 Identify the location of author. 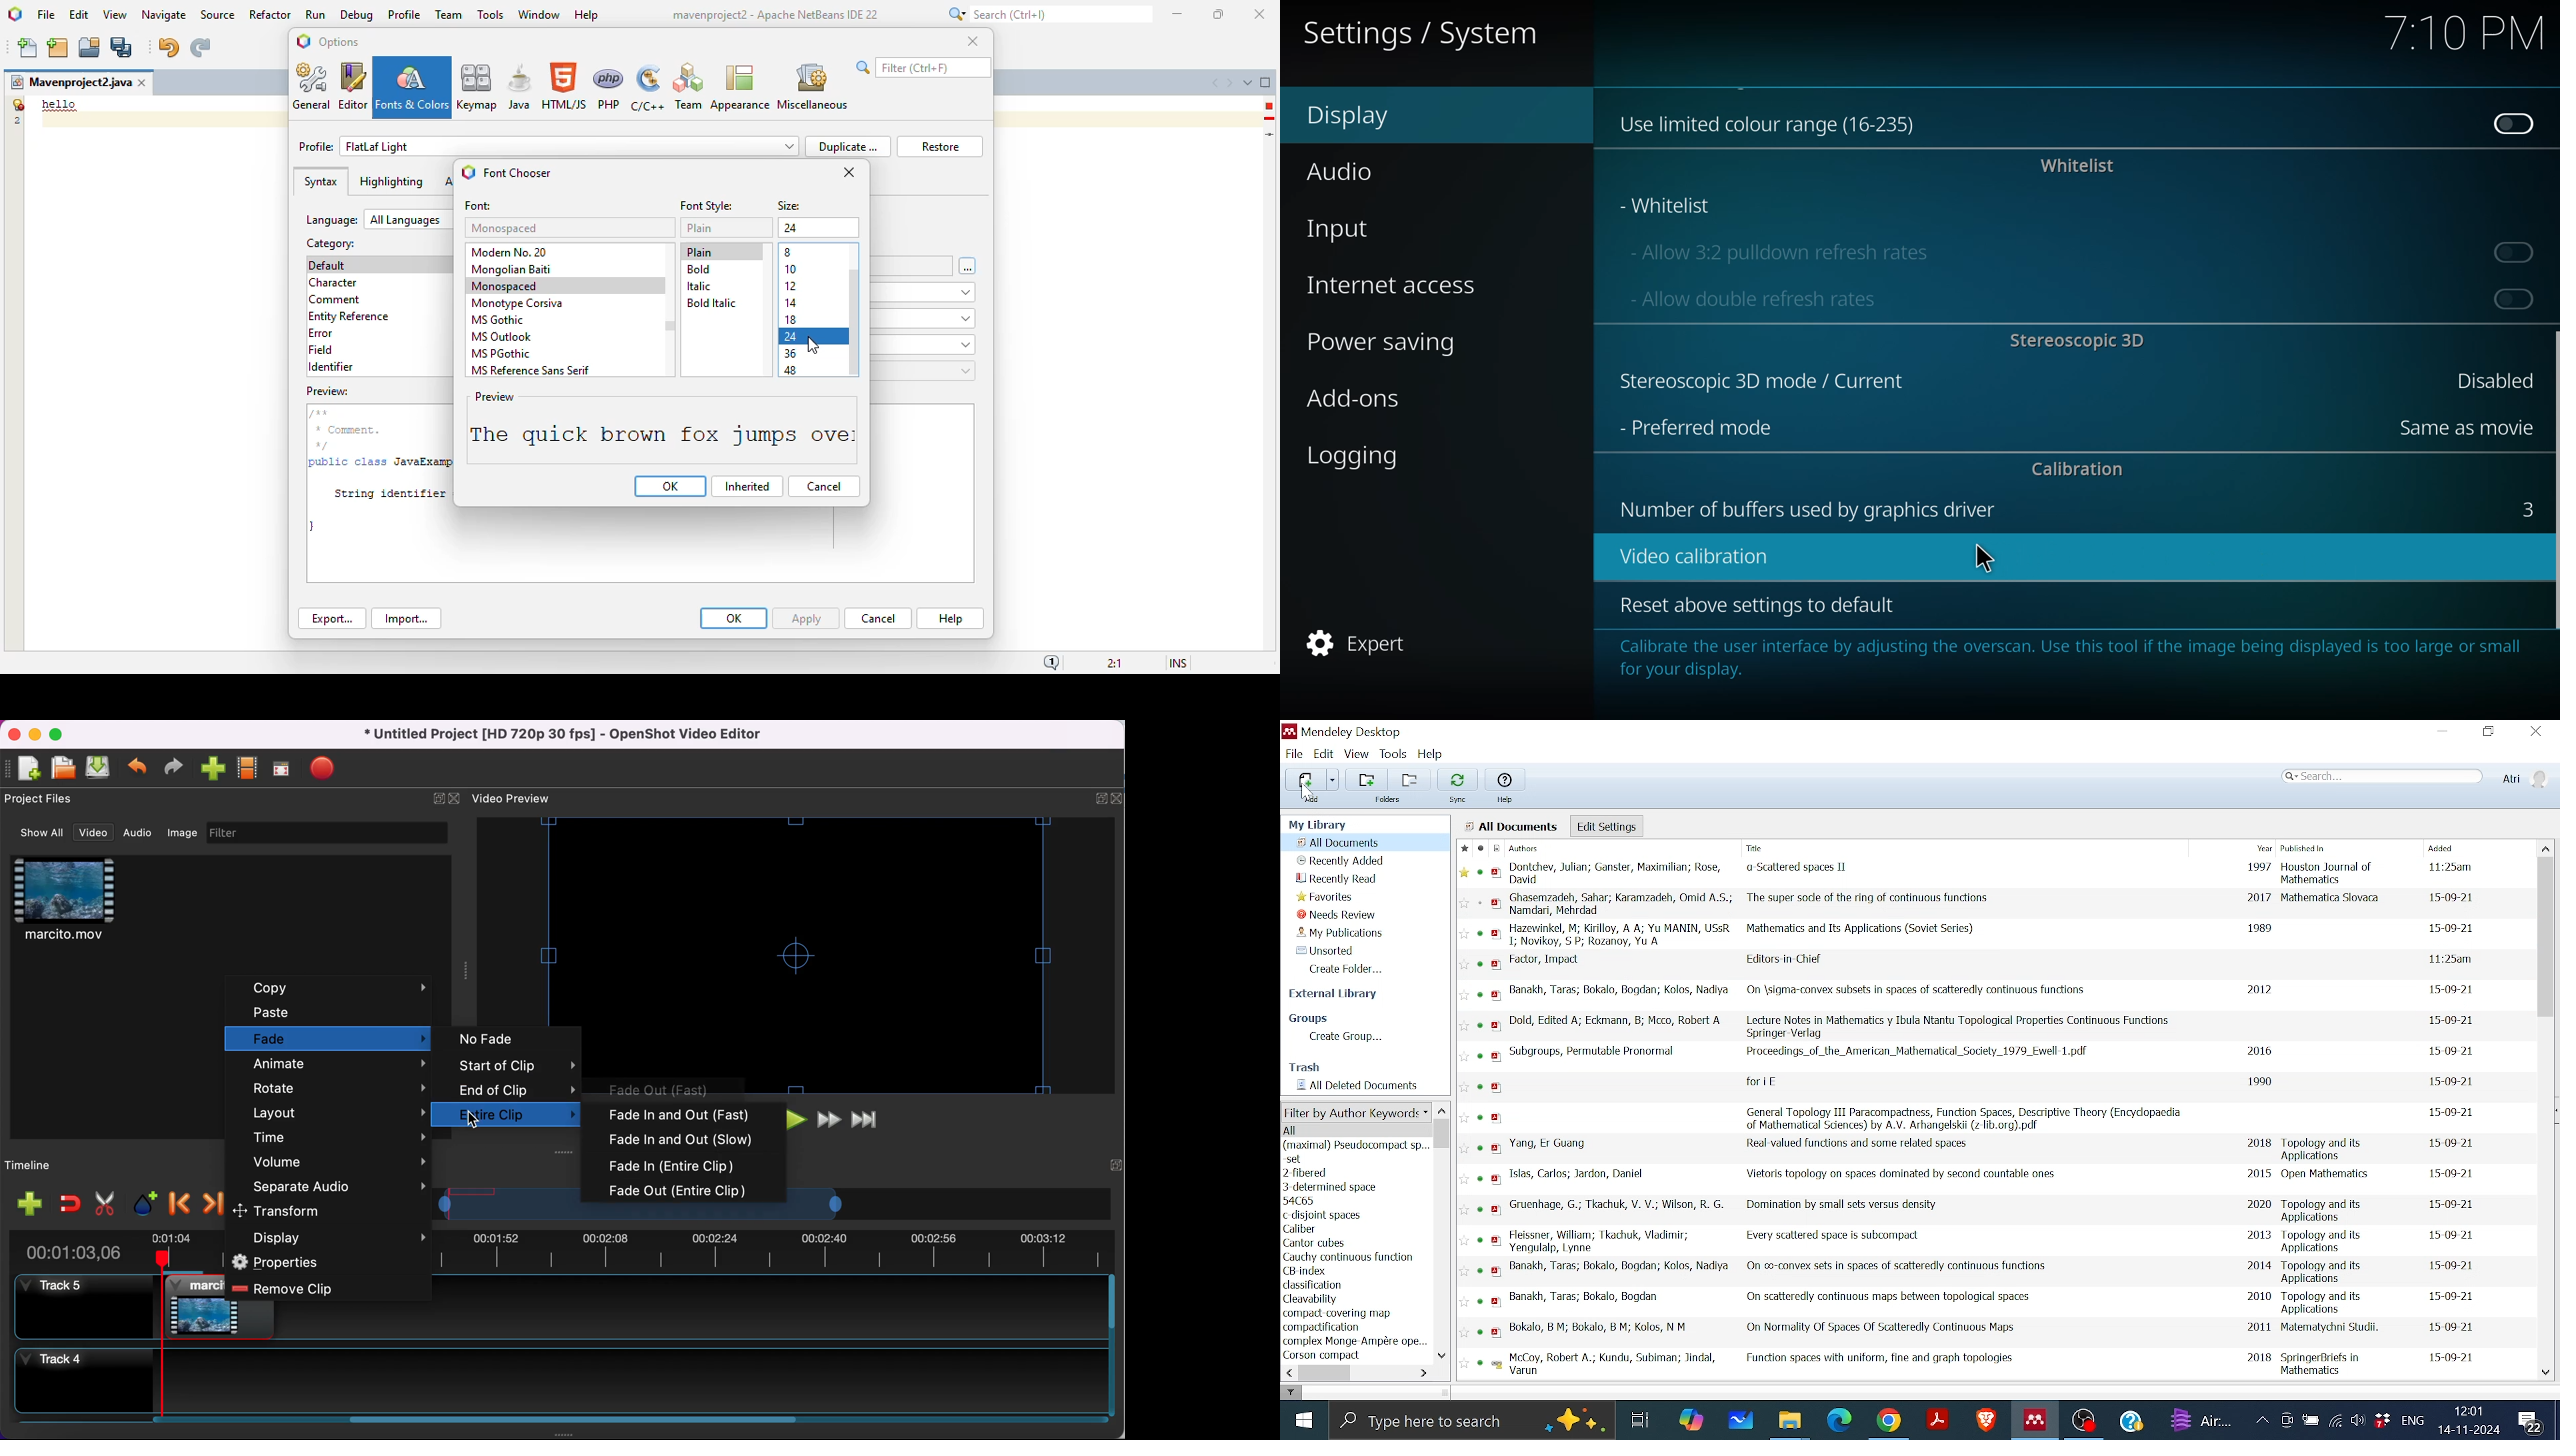
(1320, 1201).